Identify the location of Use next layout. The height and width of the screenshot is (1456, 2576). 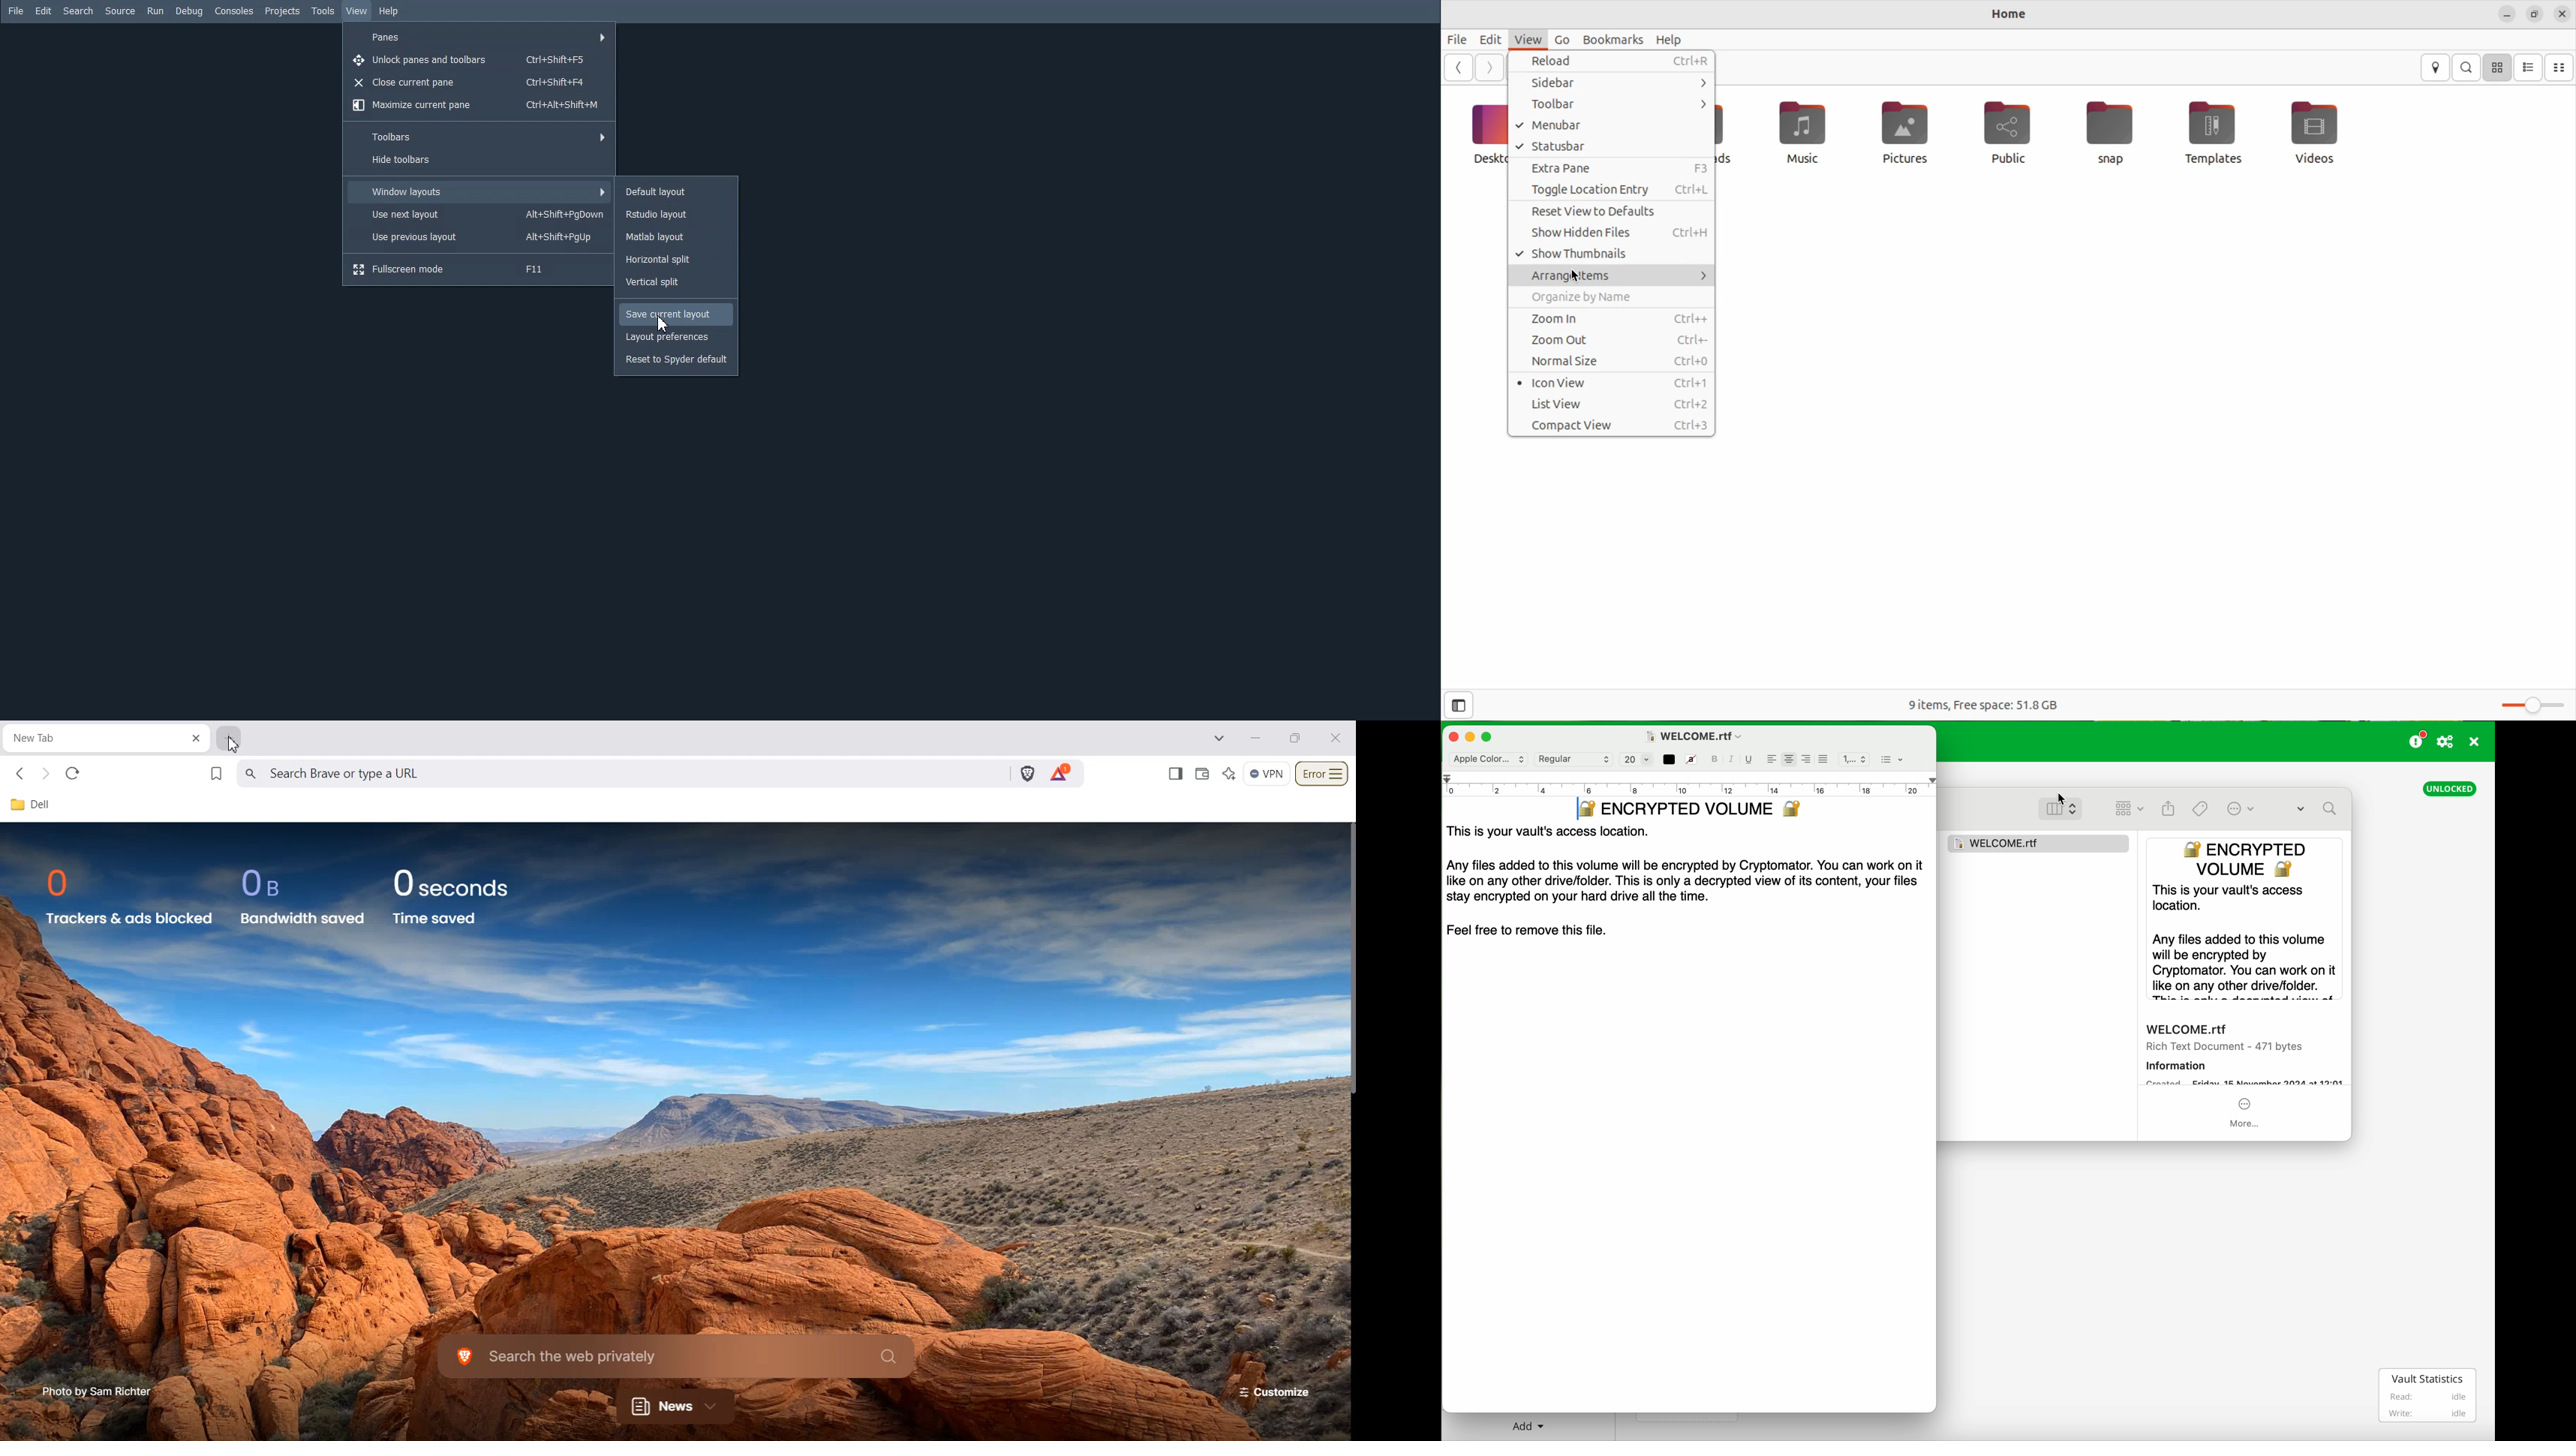
(479, 214).